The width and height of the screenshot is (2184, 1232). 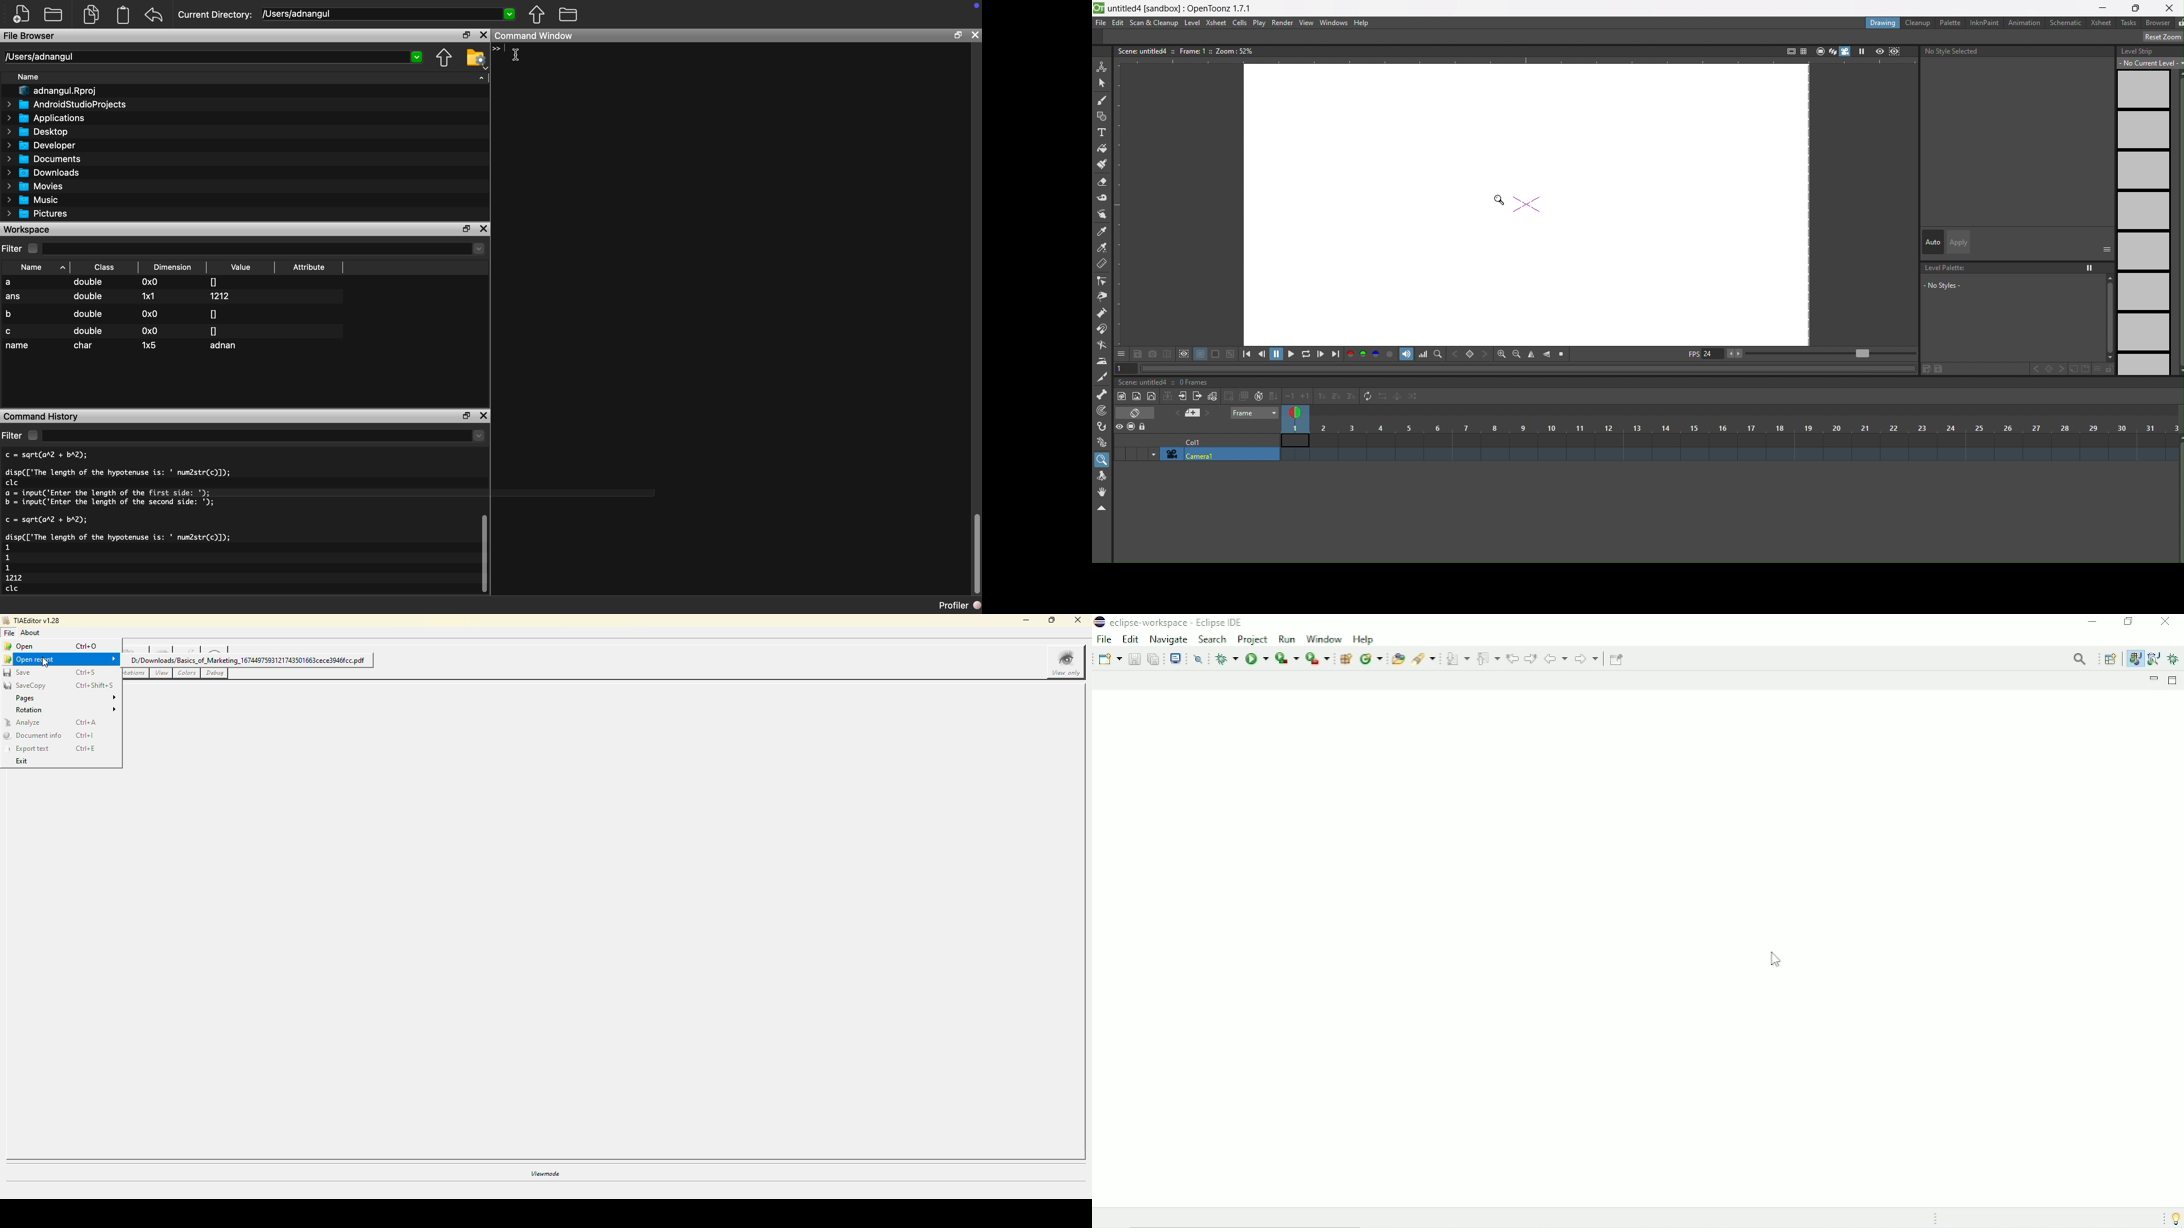 What do you see at coordinates (155, 15) in the screenshot?
I see `undo` at bounding box center [155, 15].